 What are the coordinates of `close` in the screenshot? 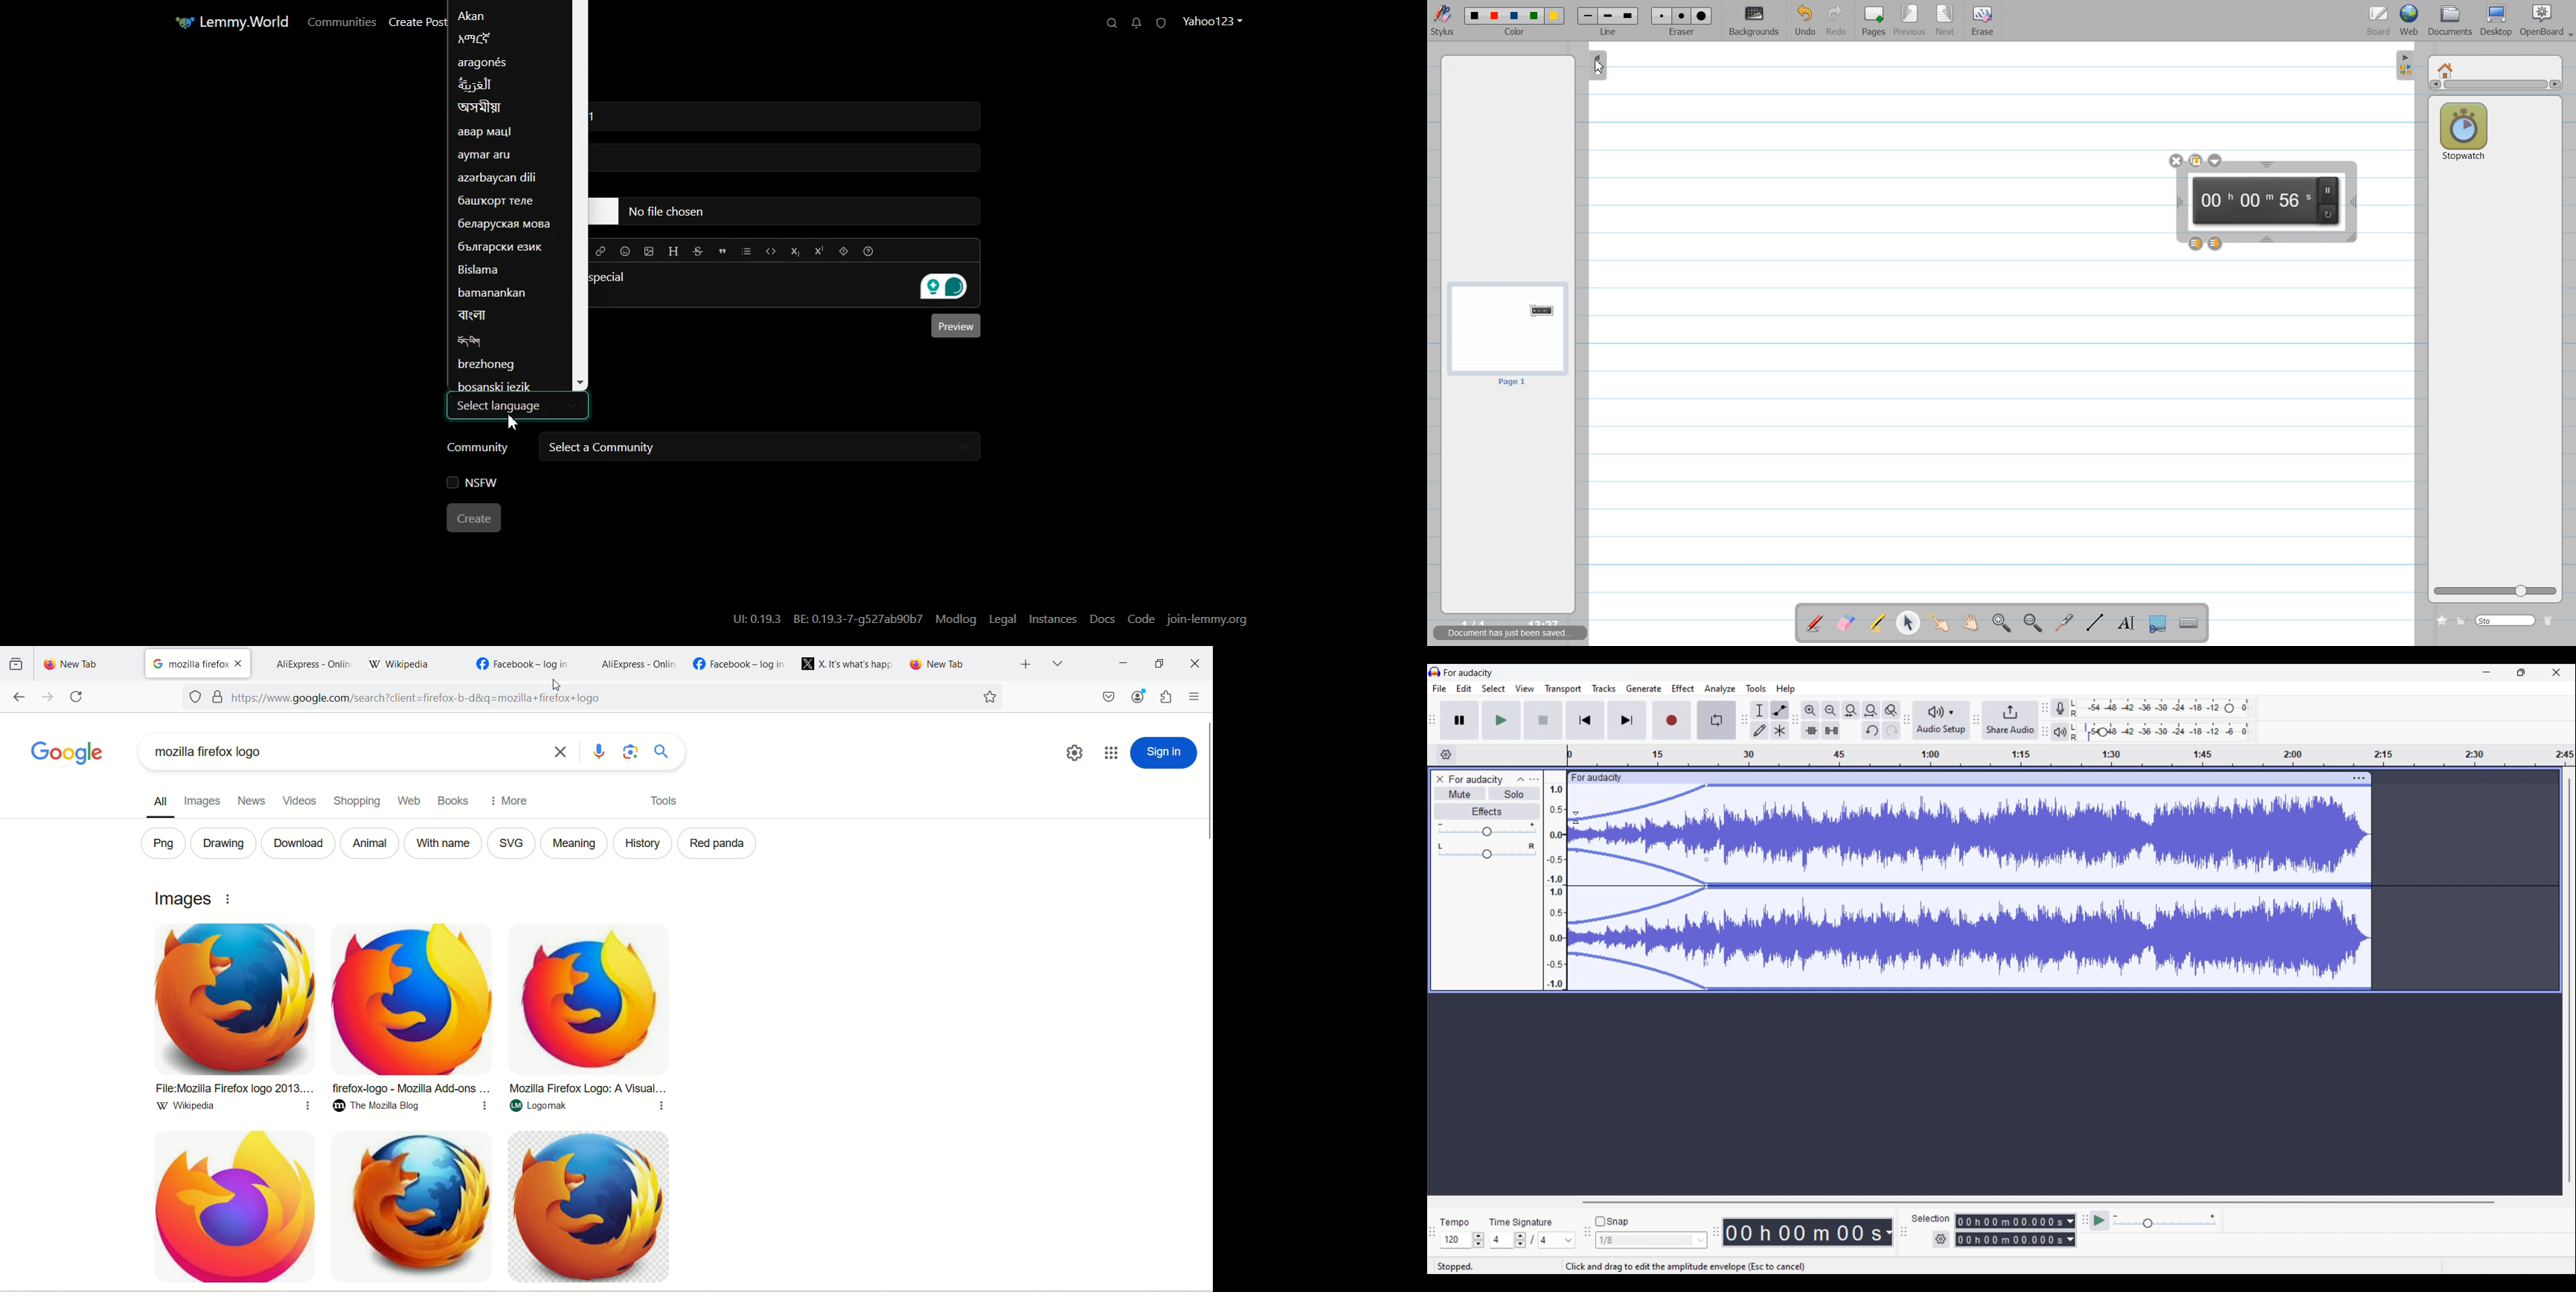 It's located at (1195, 662).